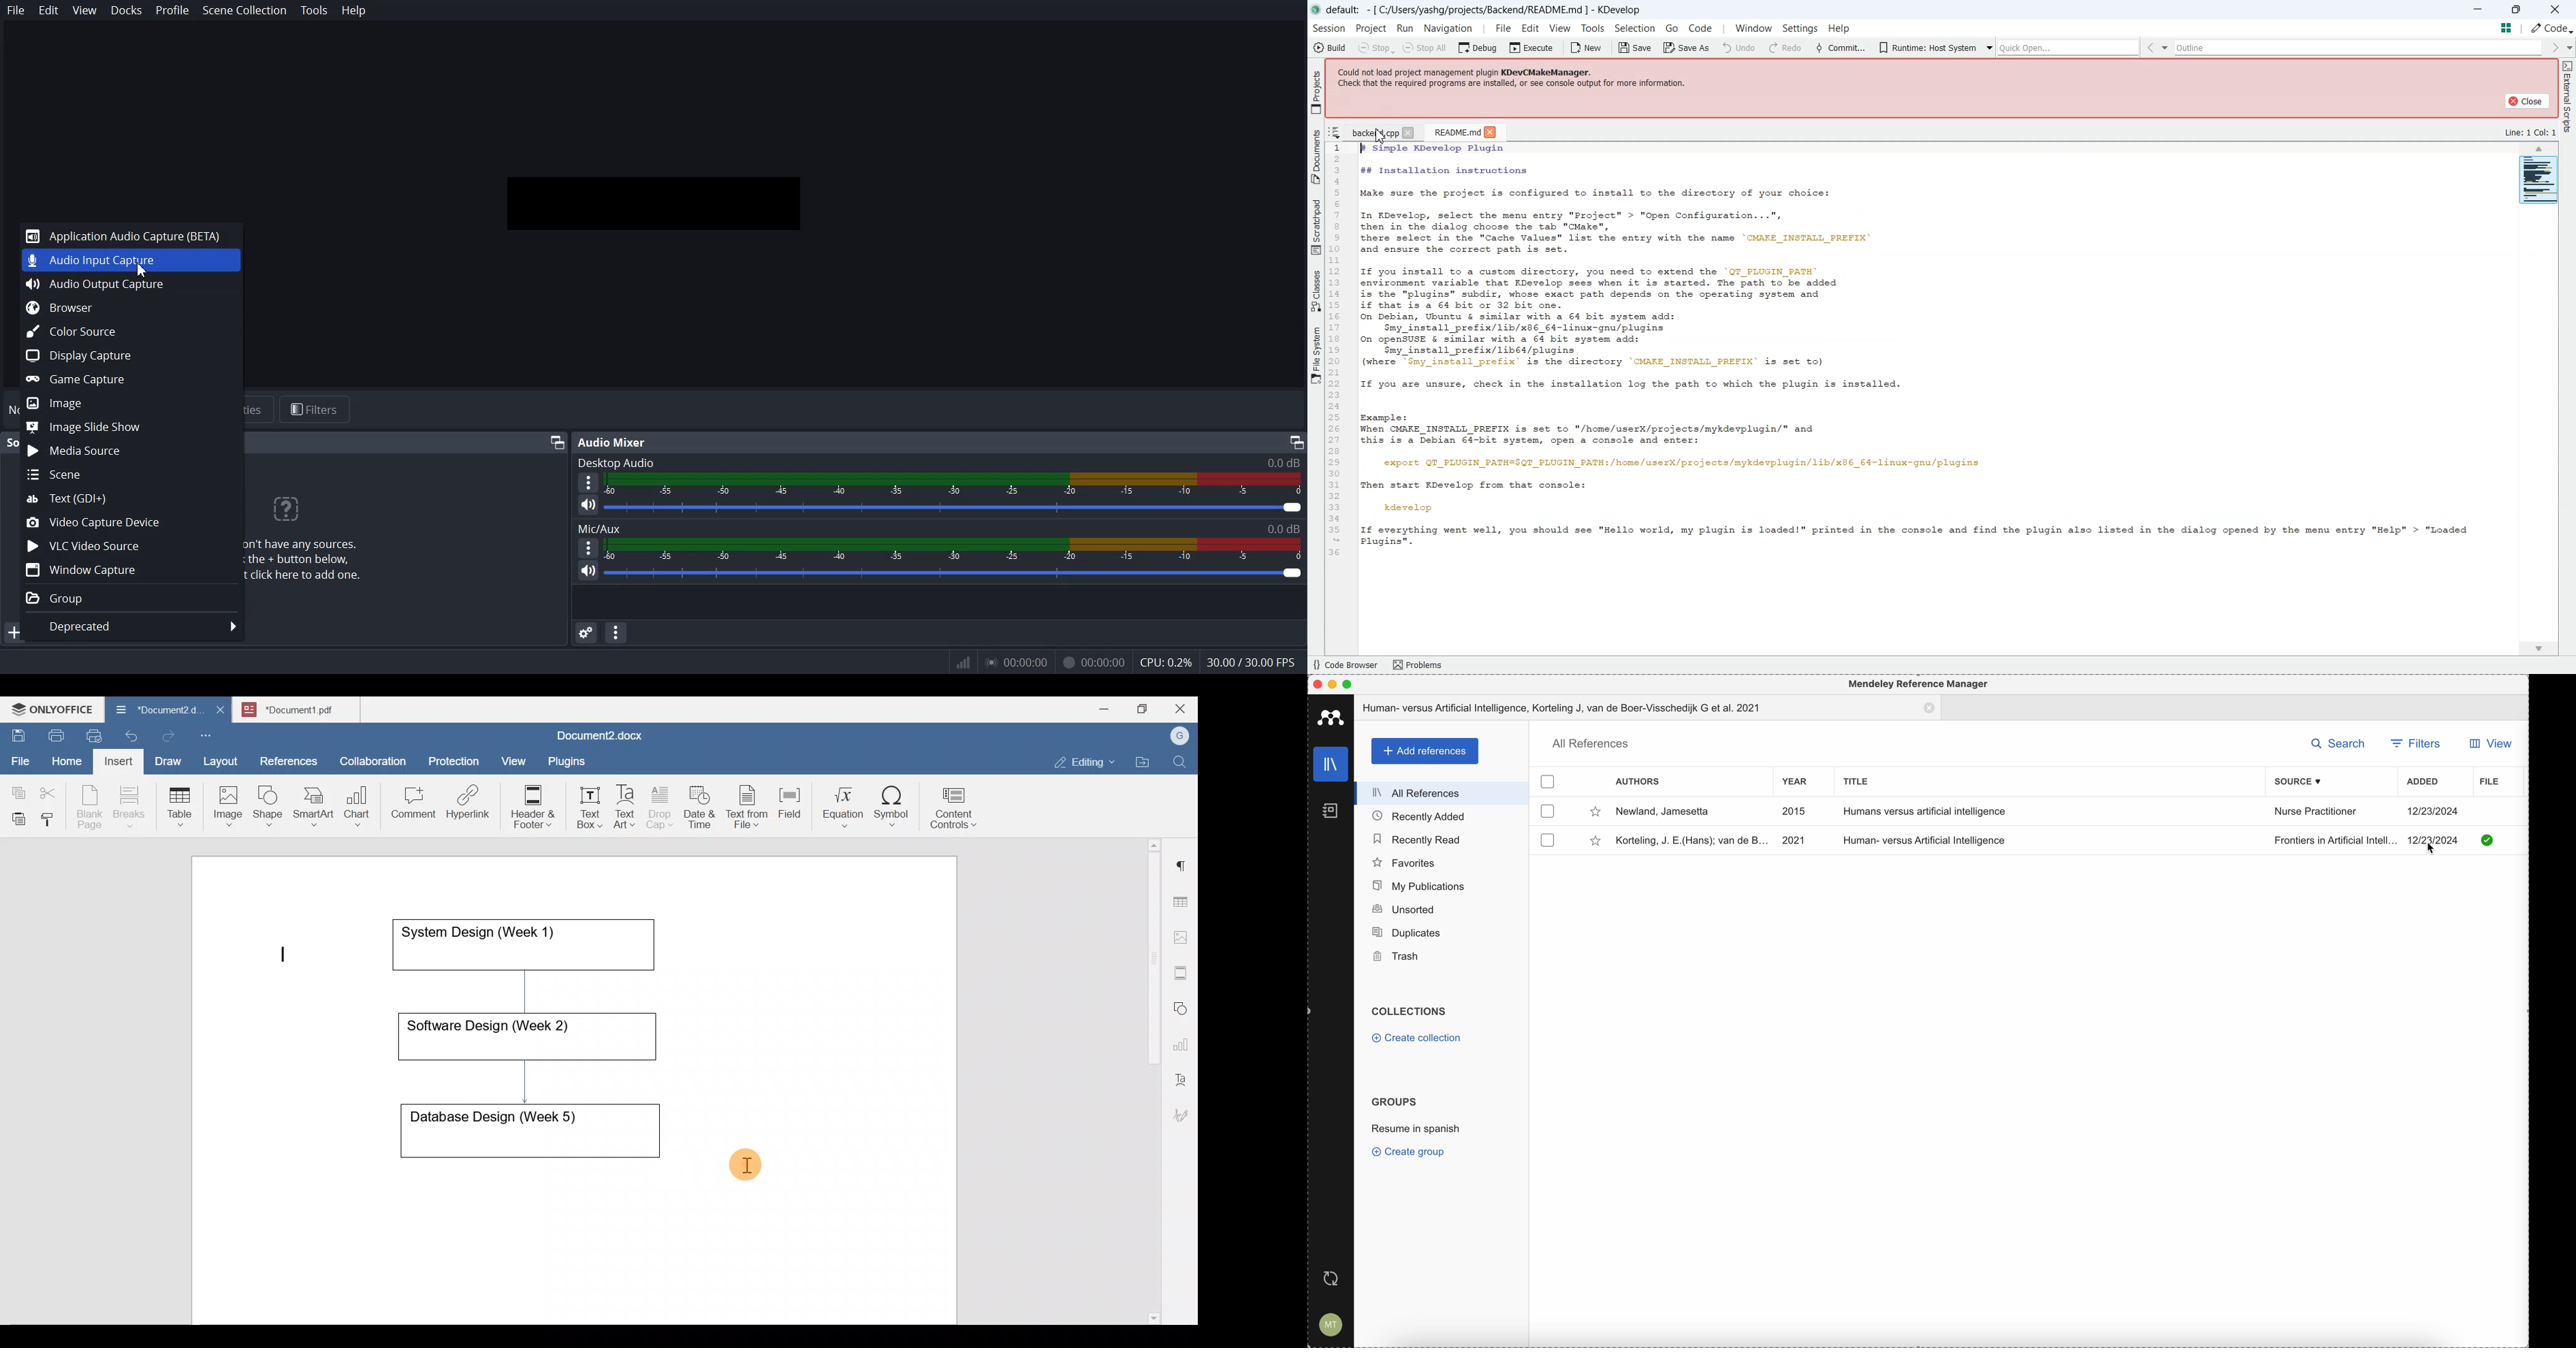 The width and height of the screenshot is (2576, 1372). What do you see at coordinates (1335, 1277) in the screenshot?
I see `last sync` at bounding box center [1335, 1277].